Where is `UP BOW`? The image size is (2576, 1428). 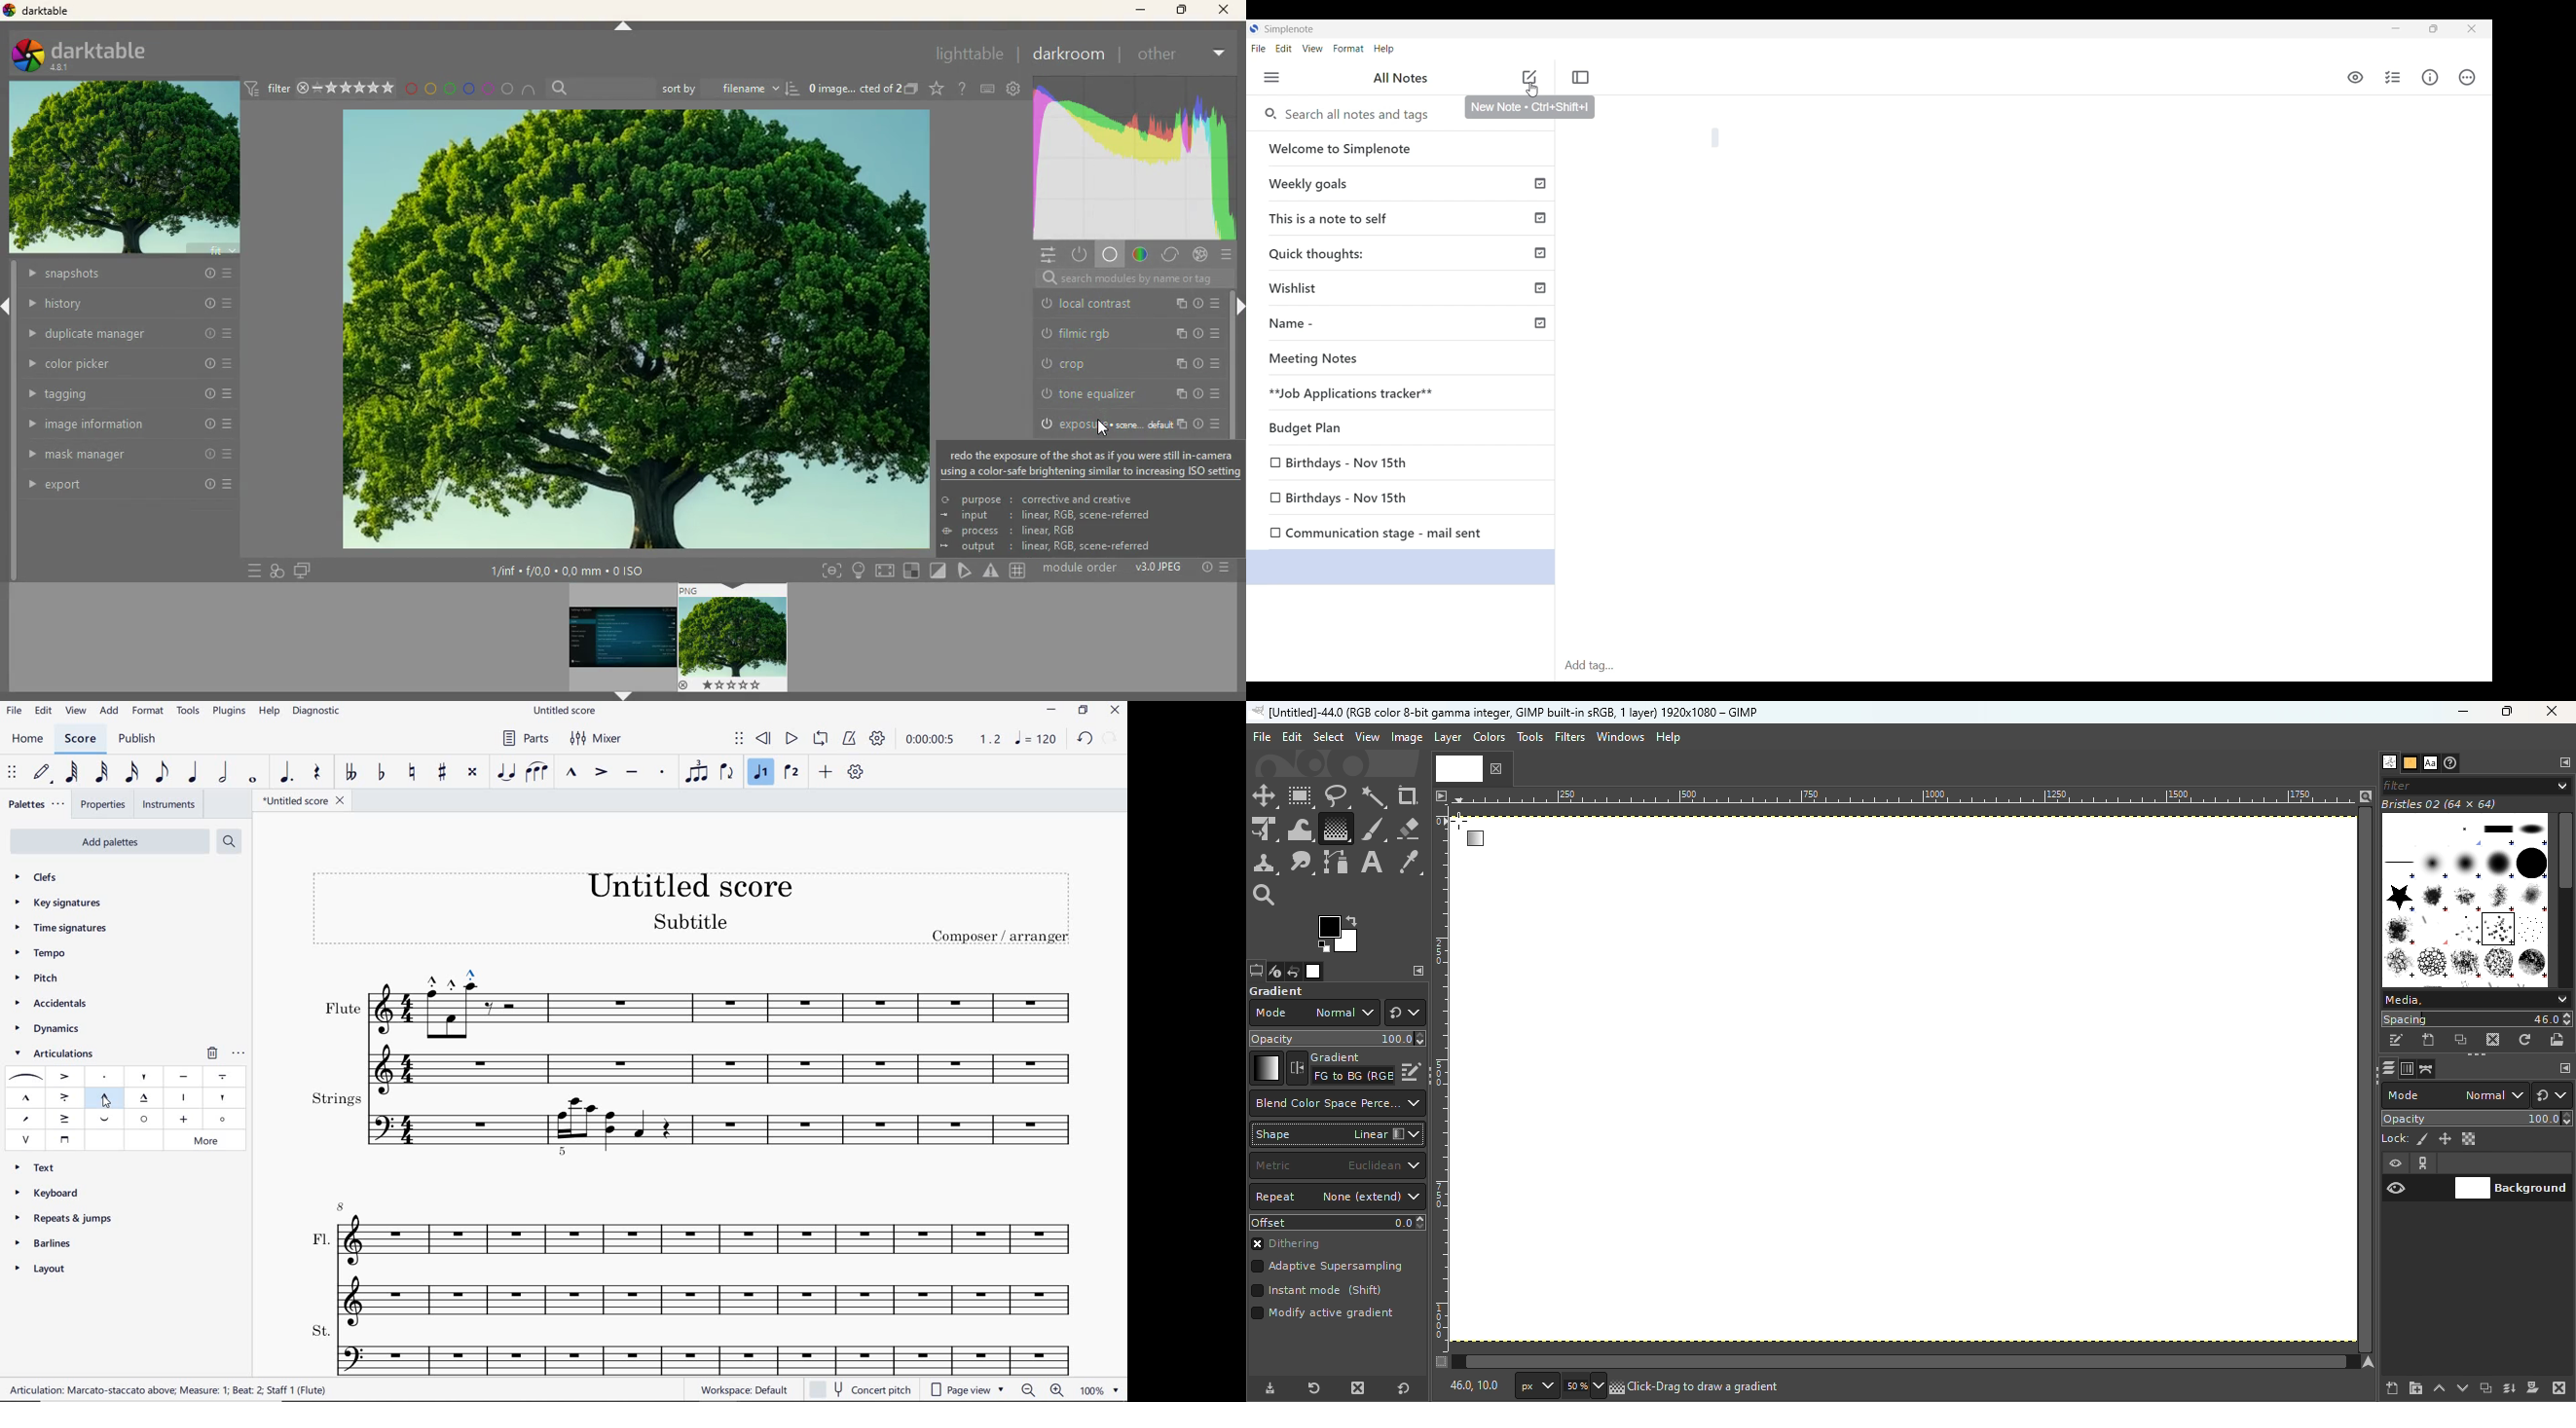 UP BOW is located at coordinates (26, 1139).